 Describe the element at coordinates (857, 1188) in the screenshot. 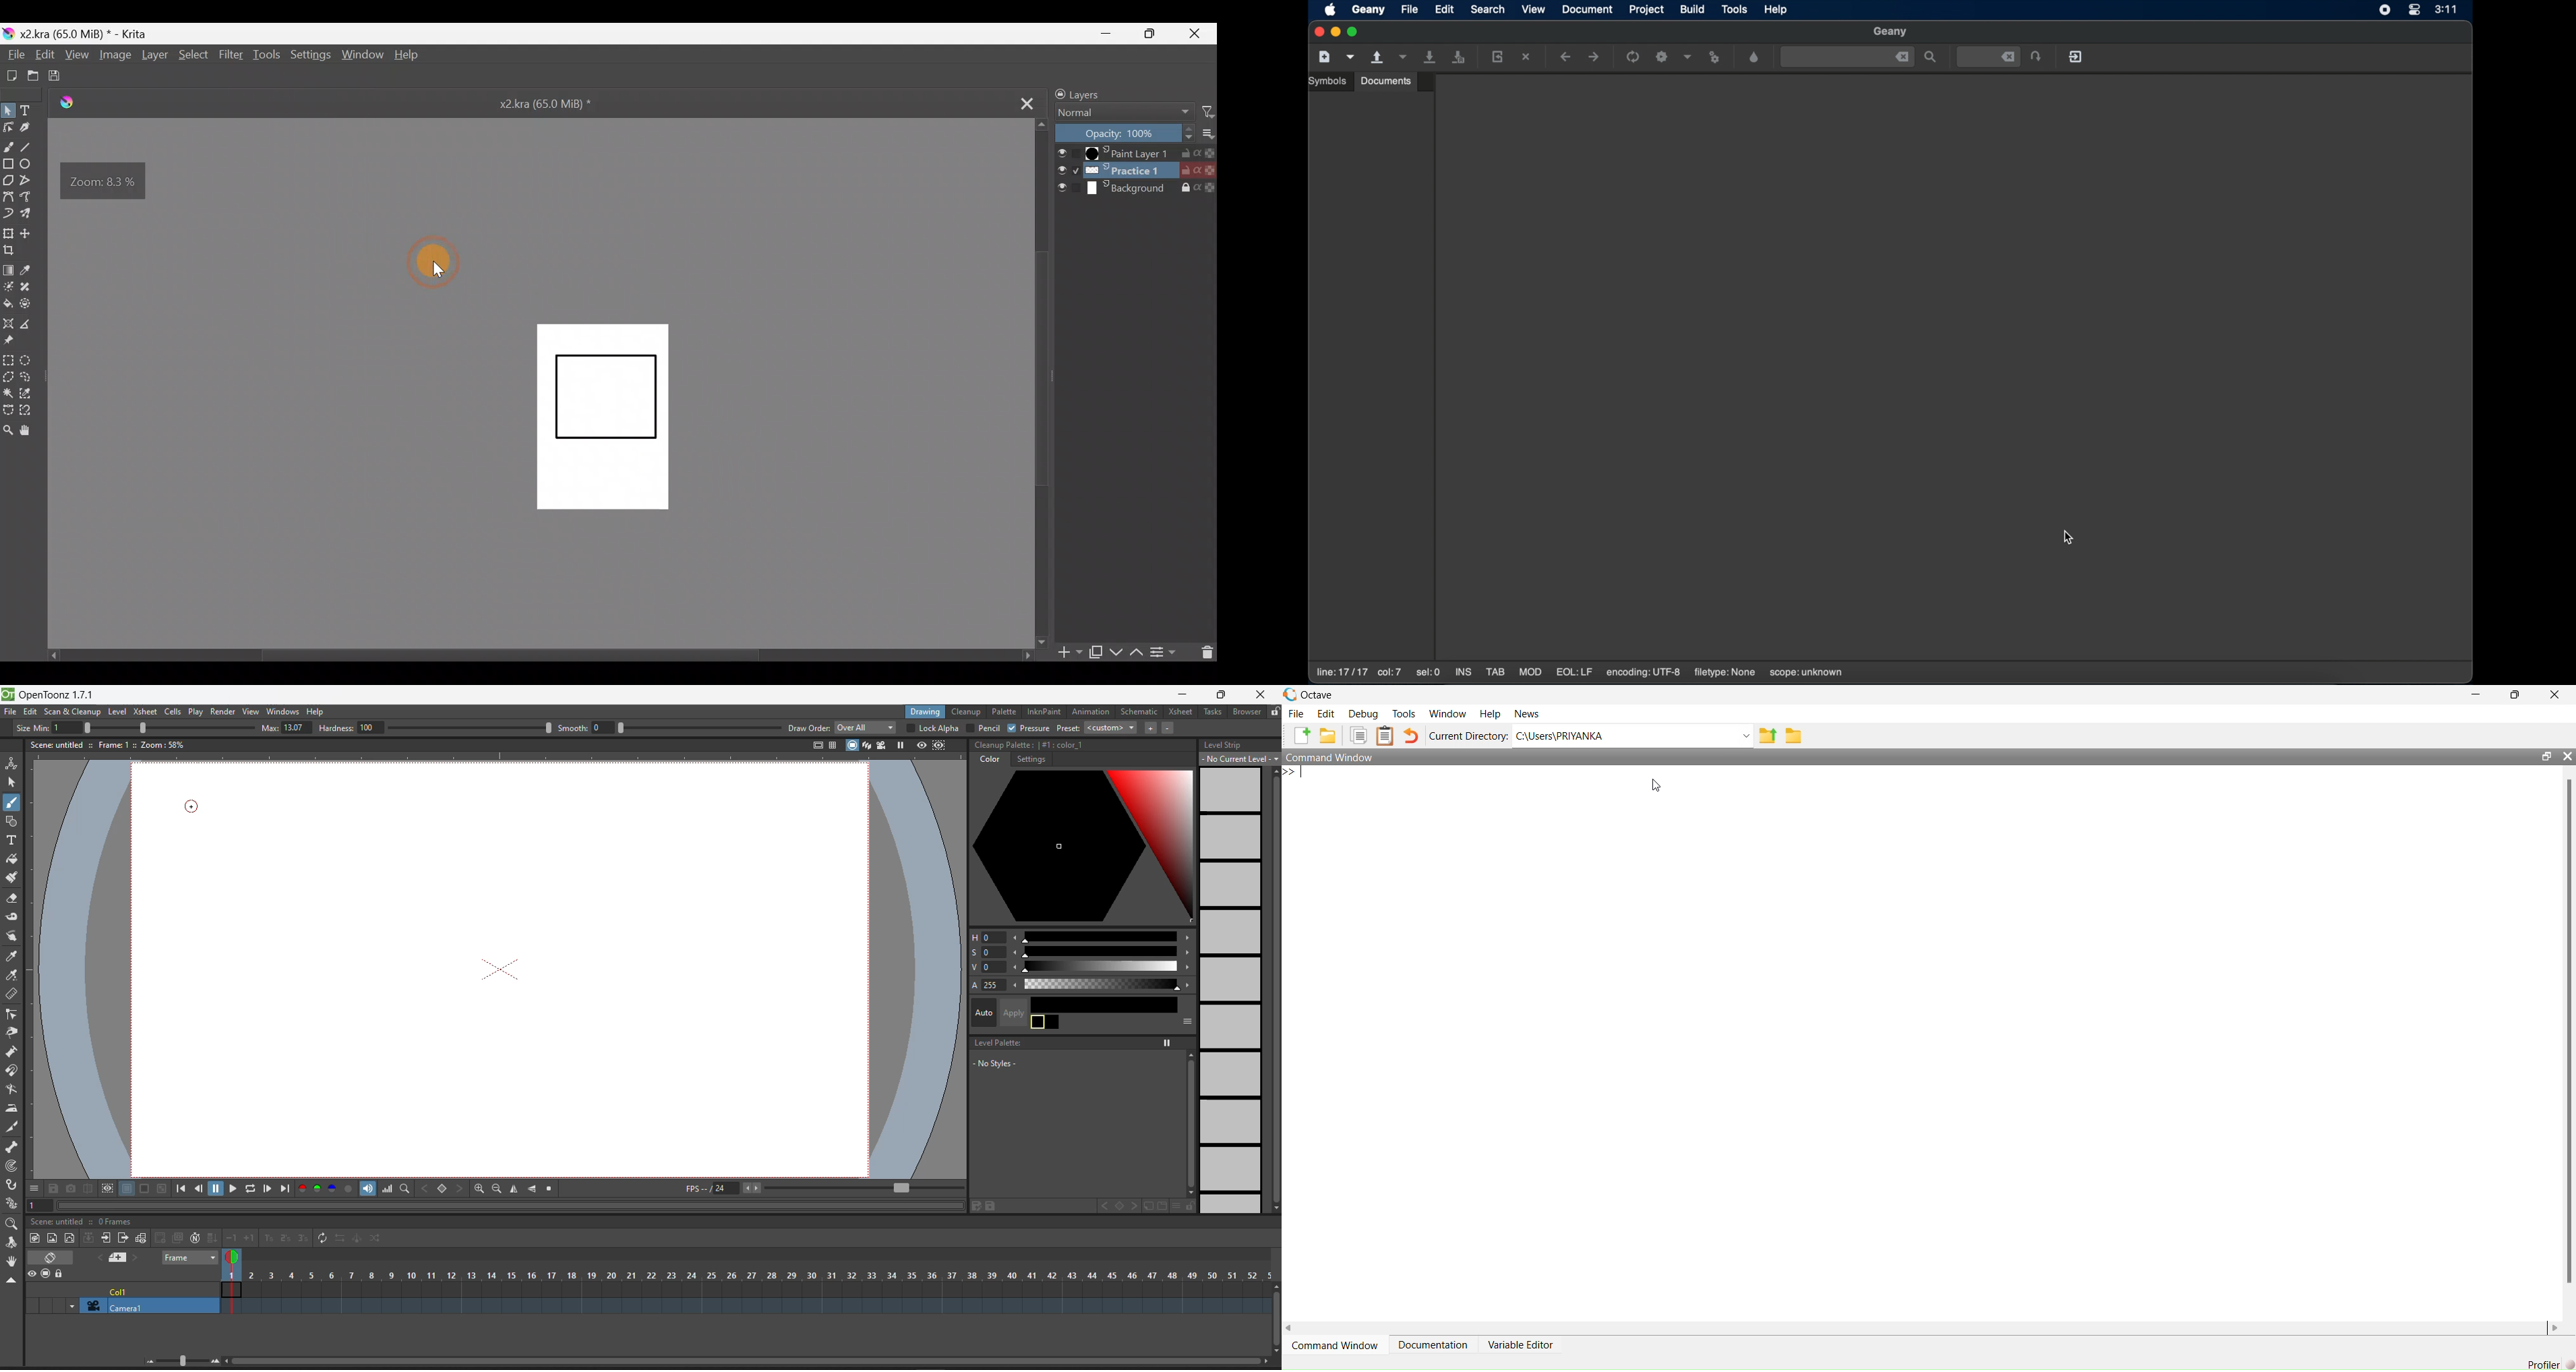

I see `set the playback frame rate` at that location.